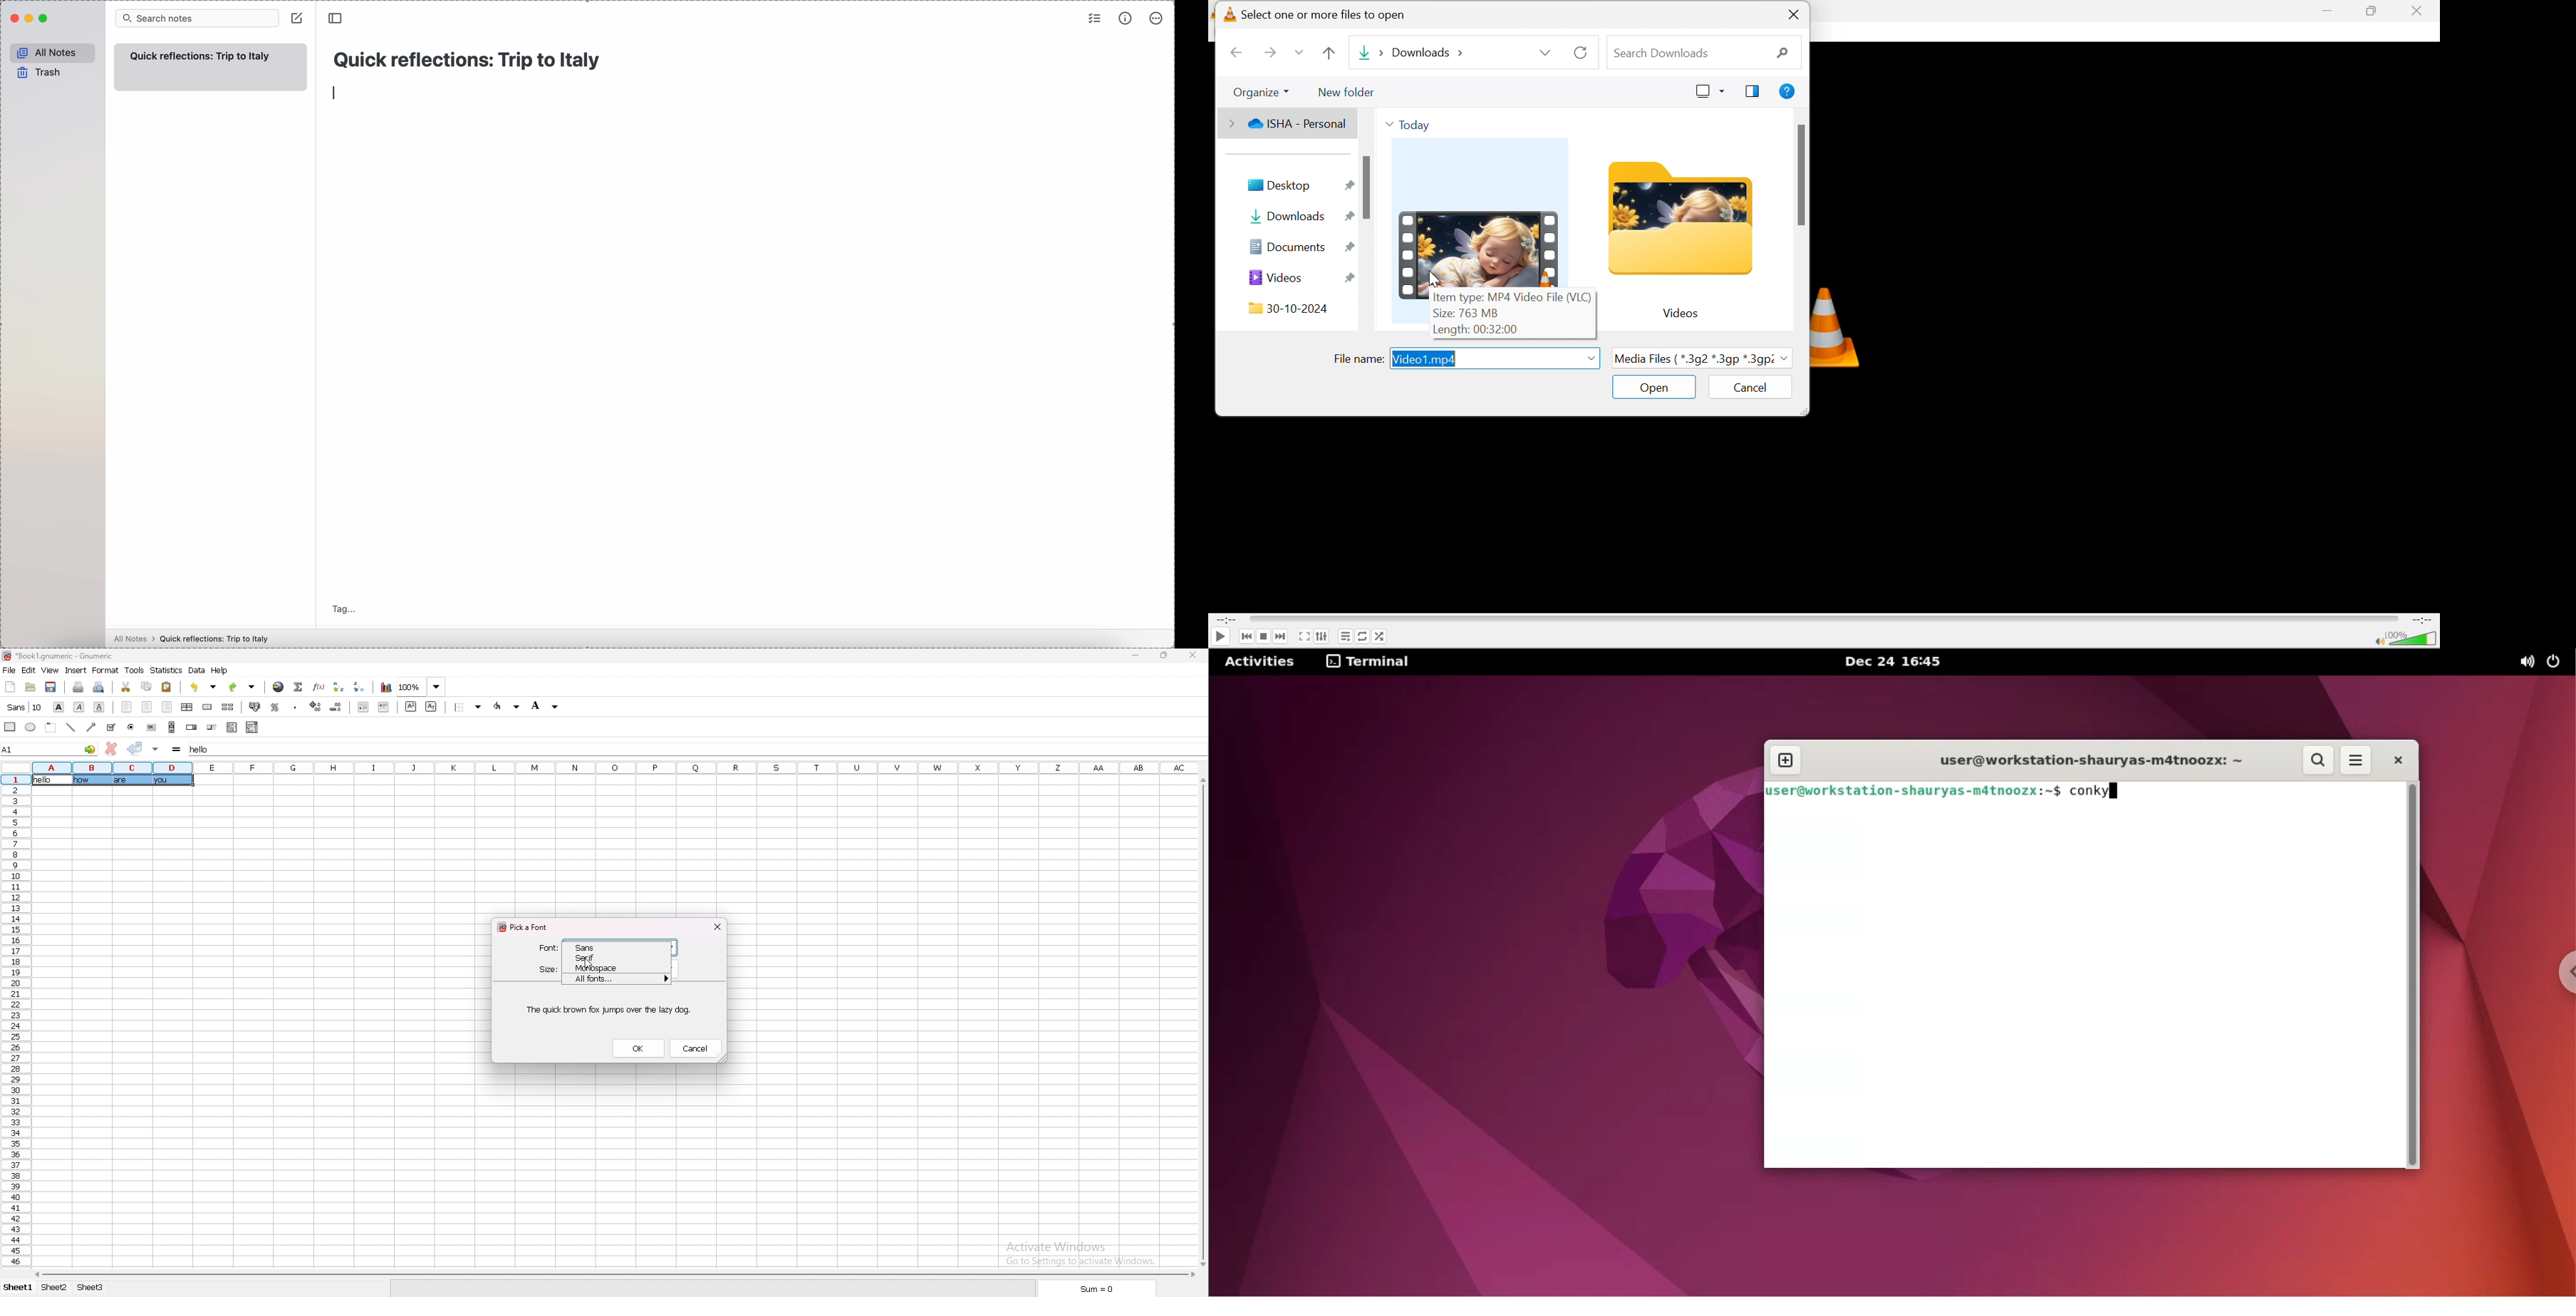 This screenshot has width=2576, height=1316. I want to click on bold, so click(59, 706).